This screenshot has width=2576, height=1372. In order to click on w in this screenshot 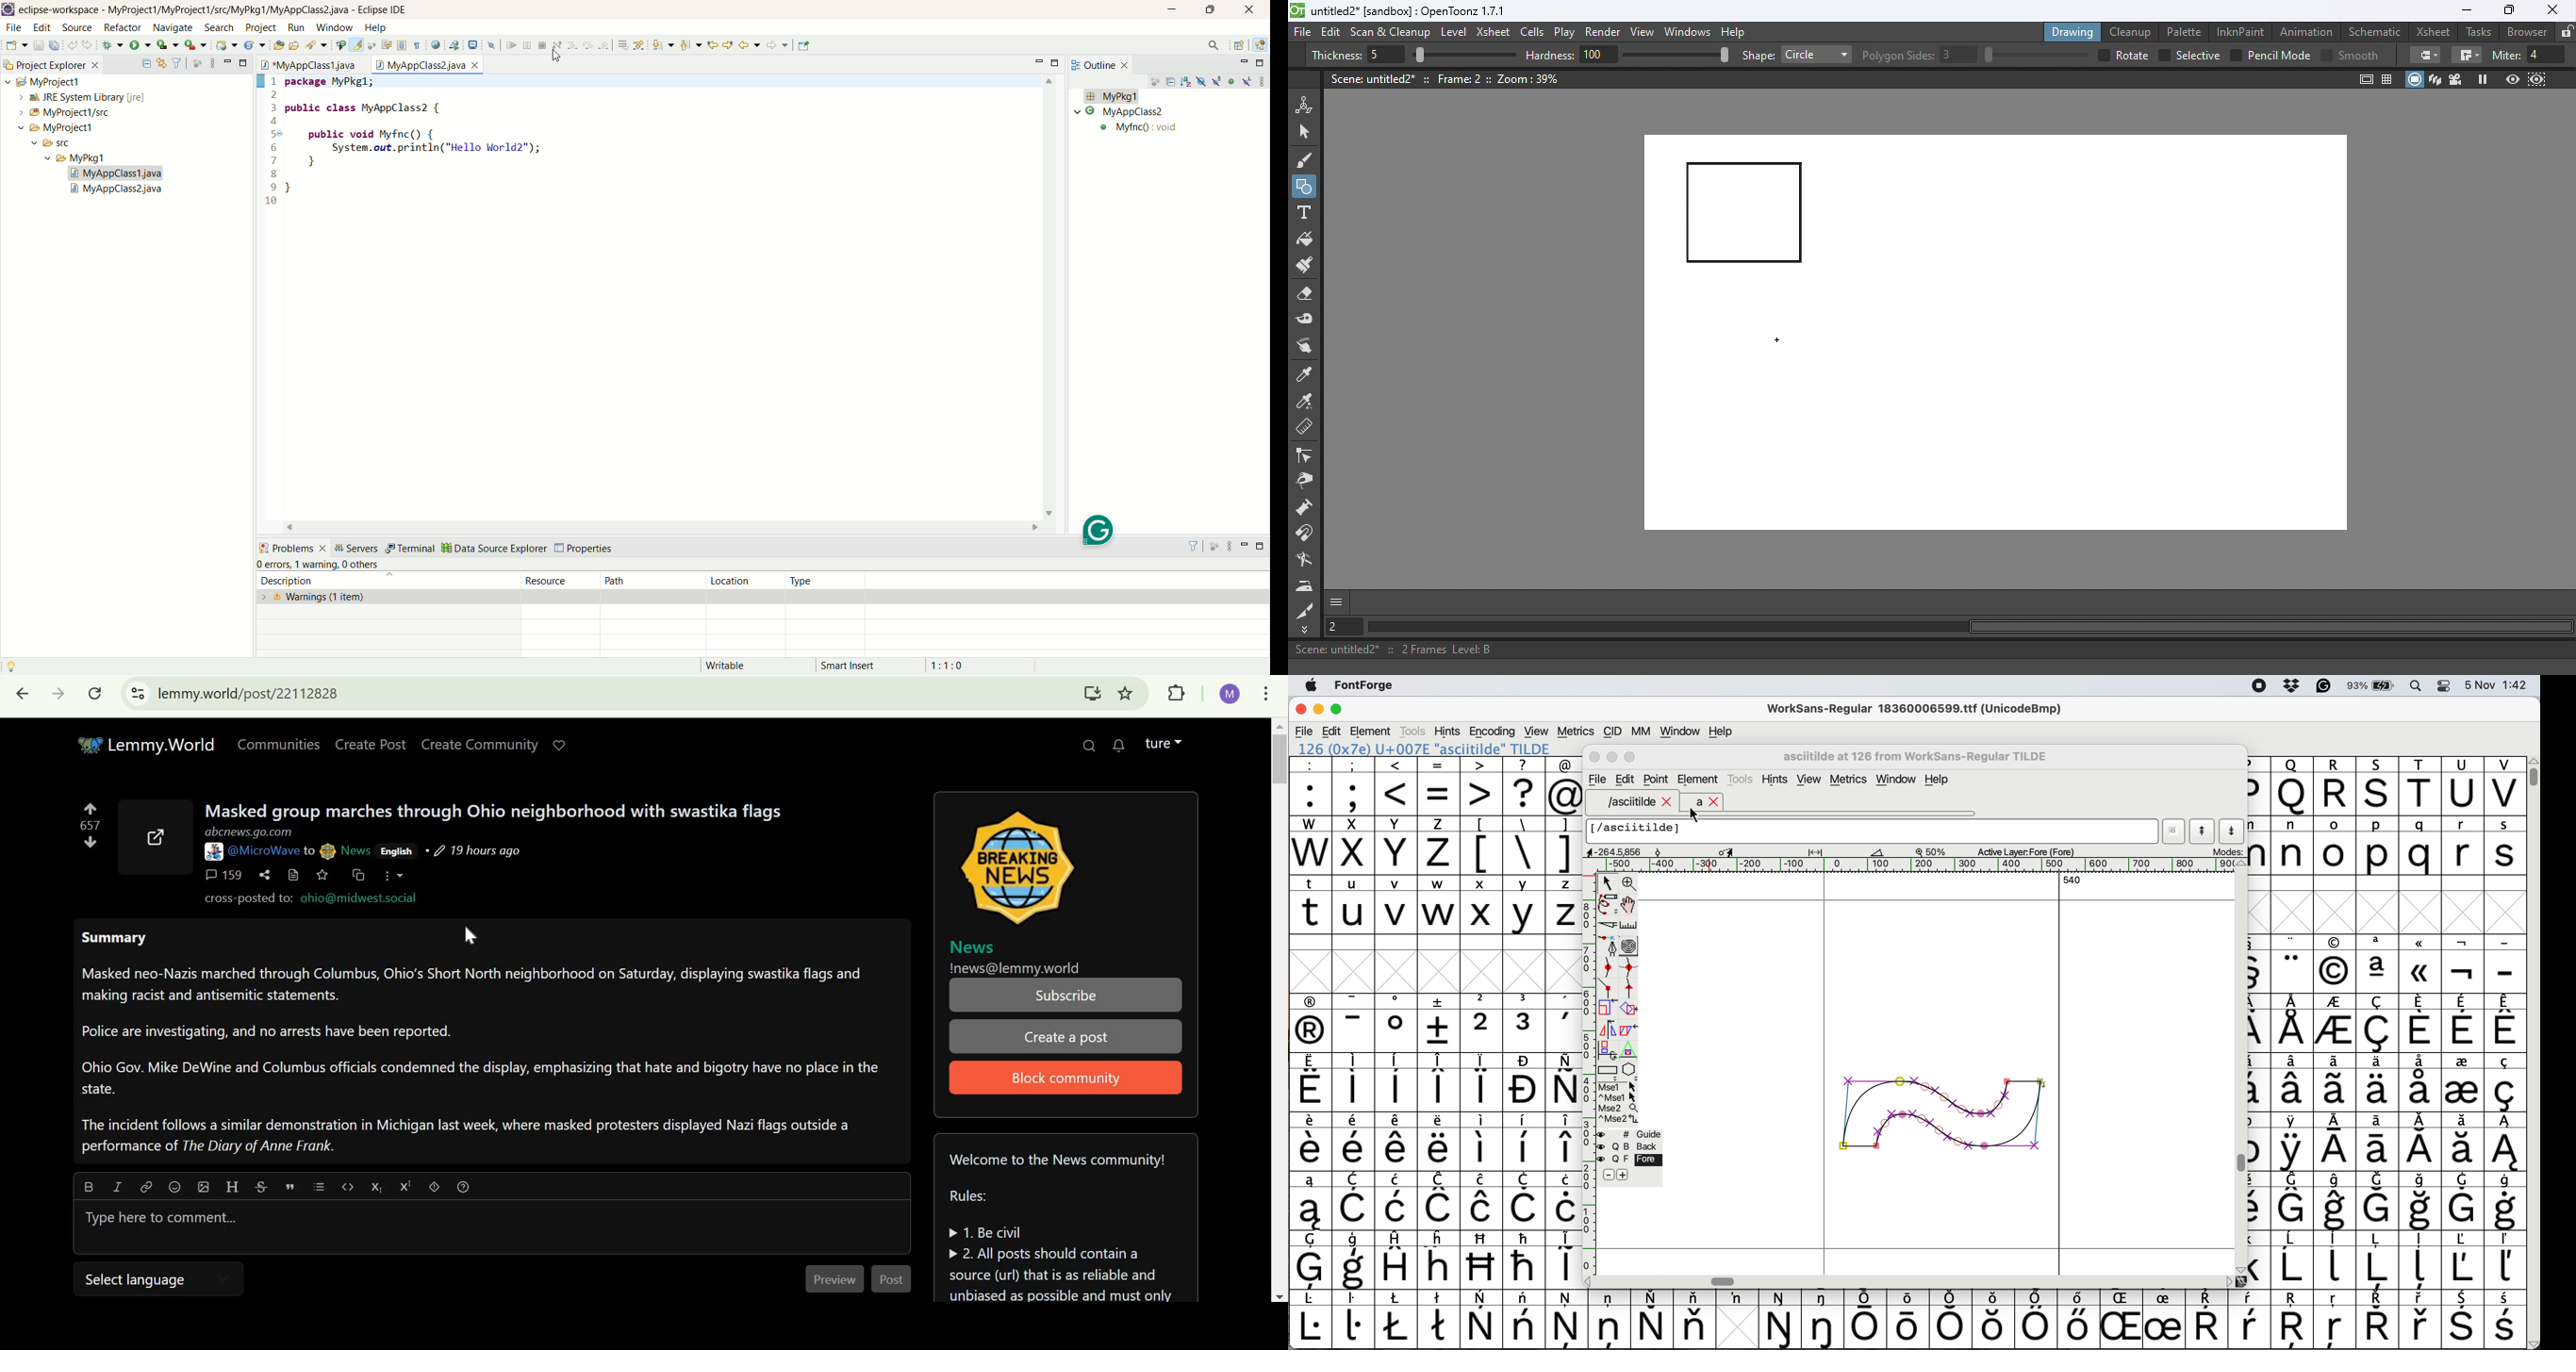, I will do `click(1439, 905)`.